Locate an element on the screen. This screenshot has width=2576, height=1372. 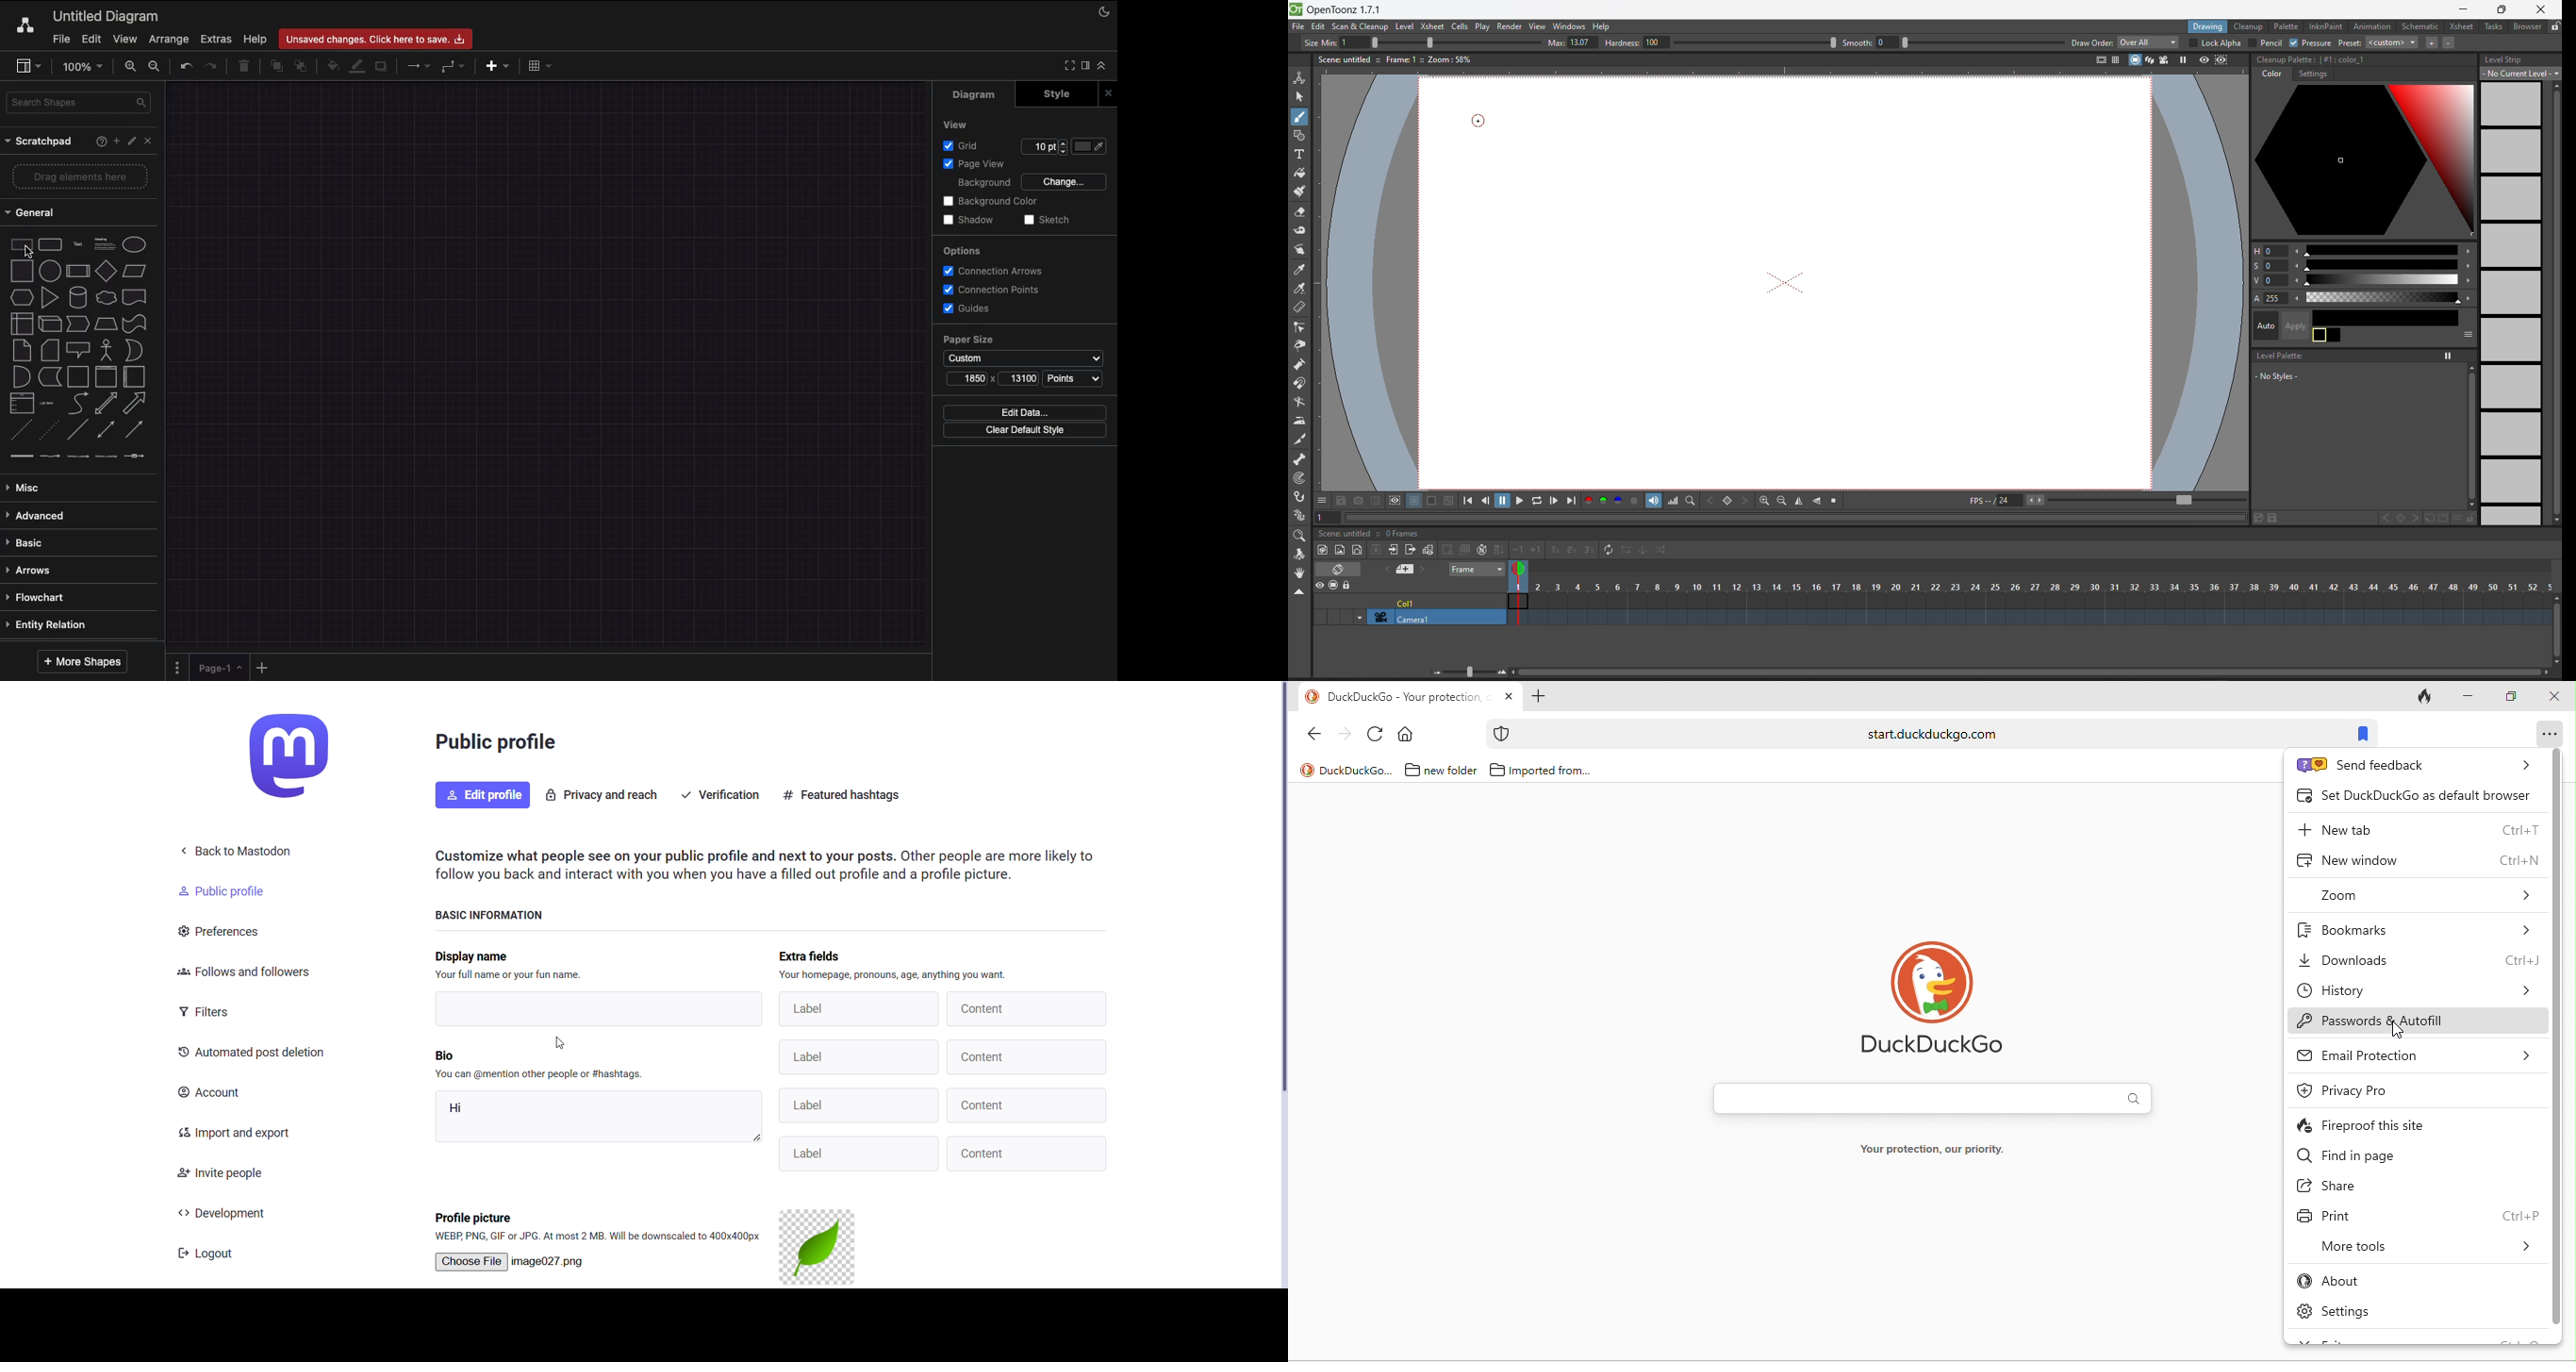
Draw.io is located at coordinates (23, 28).